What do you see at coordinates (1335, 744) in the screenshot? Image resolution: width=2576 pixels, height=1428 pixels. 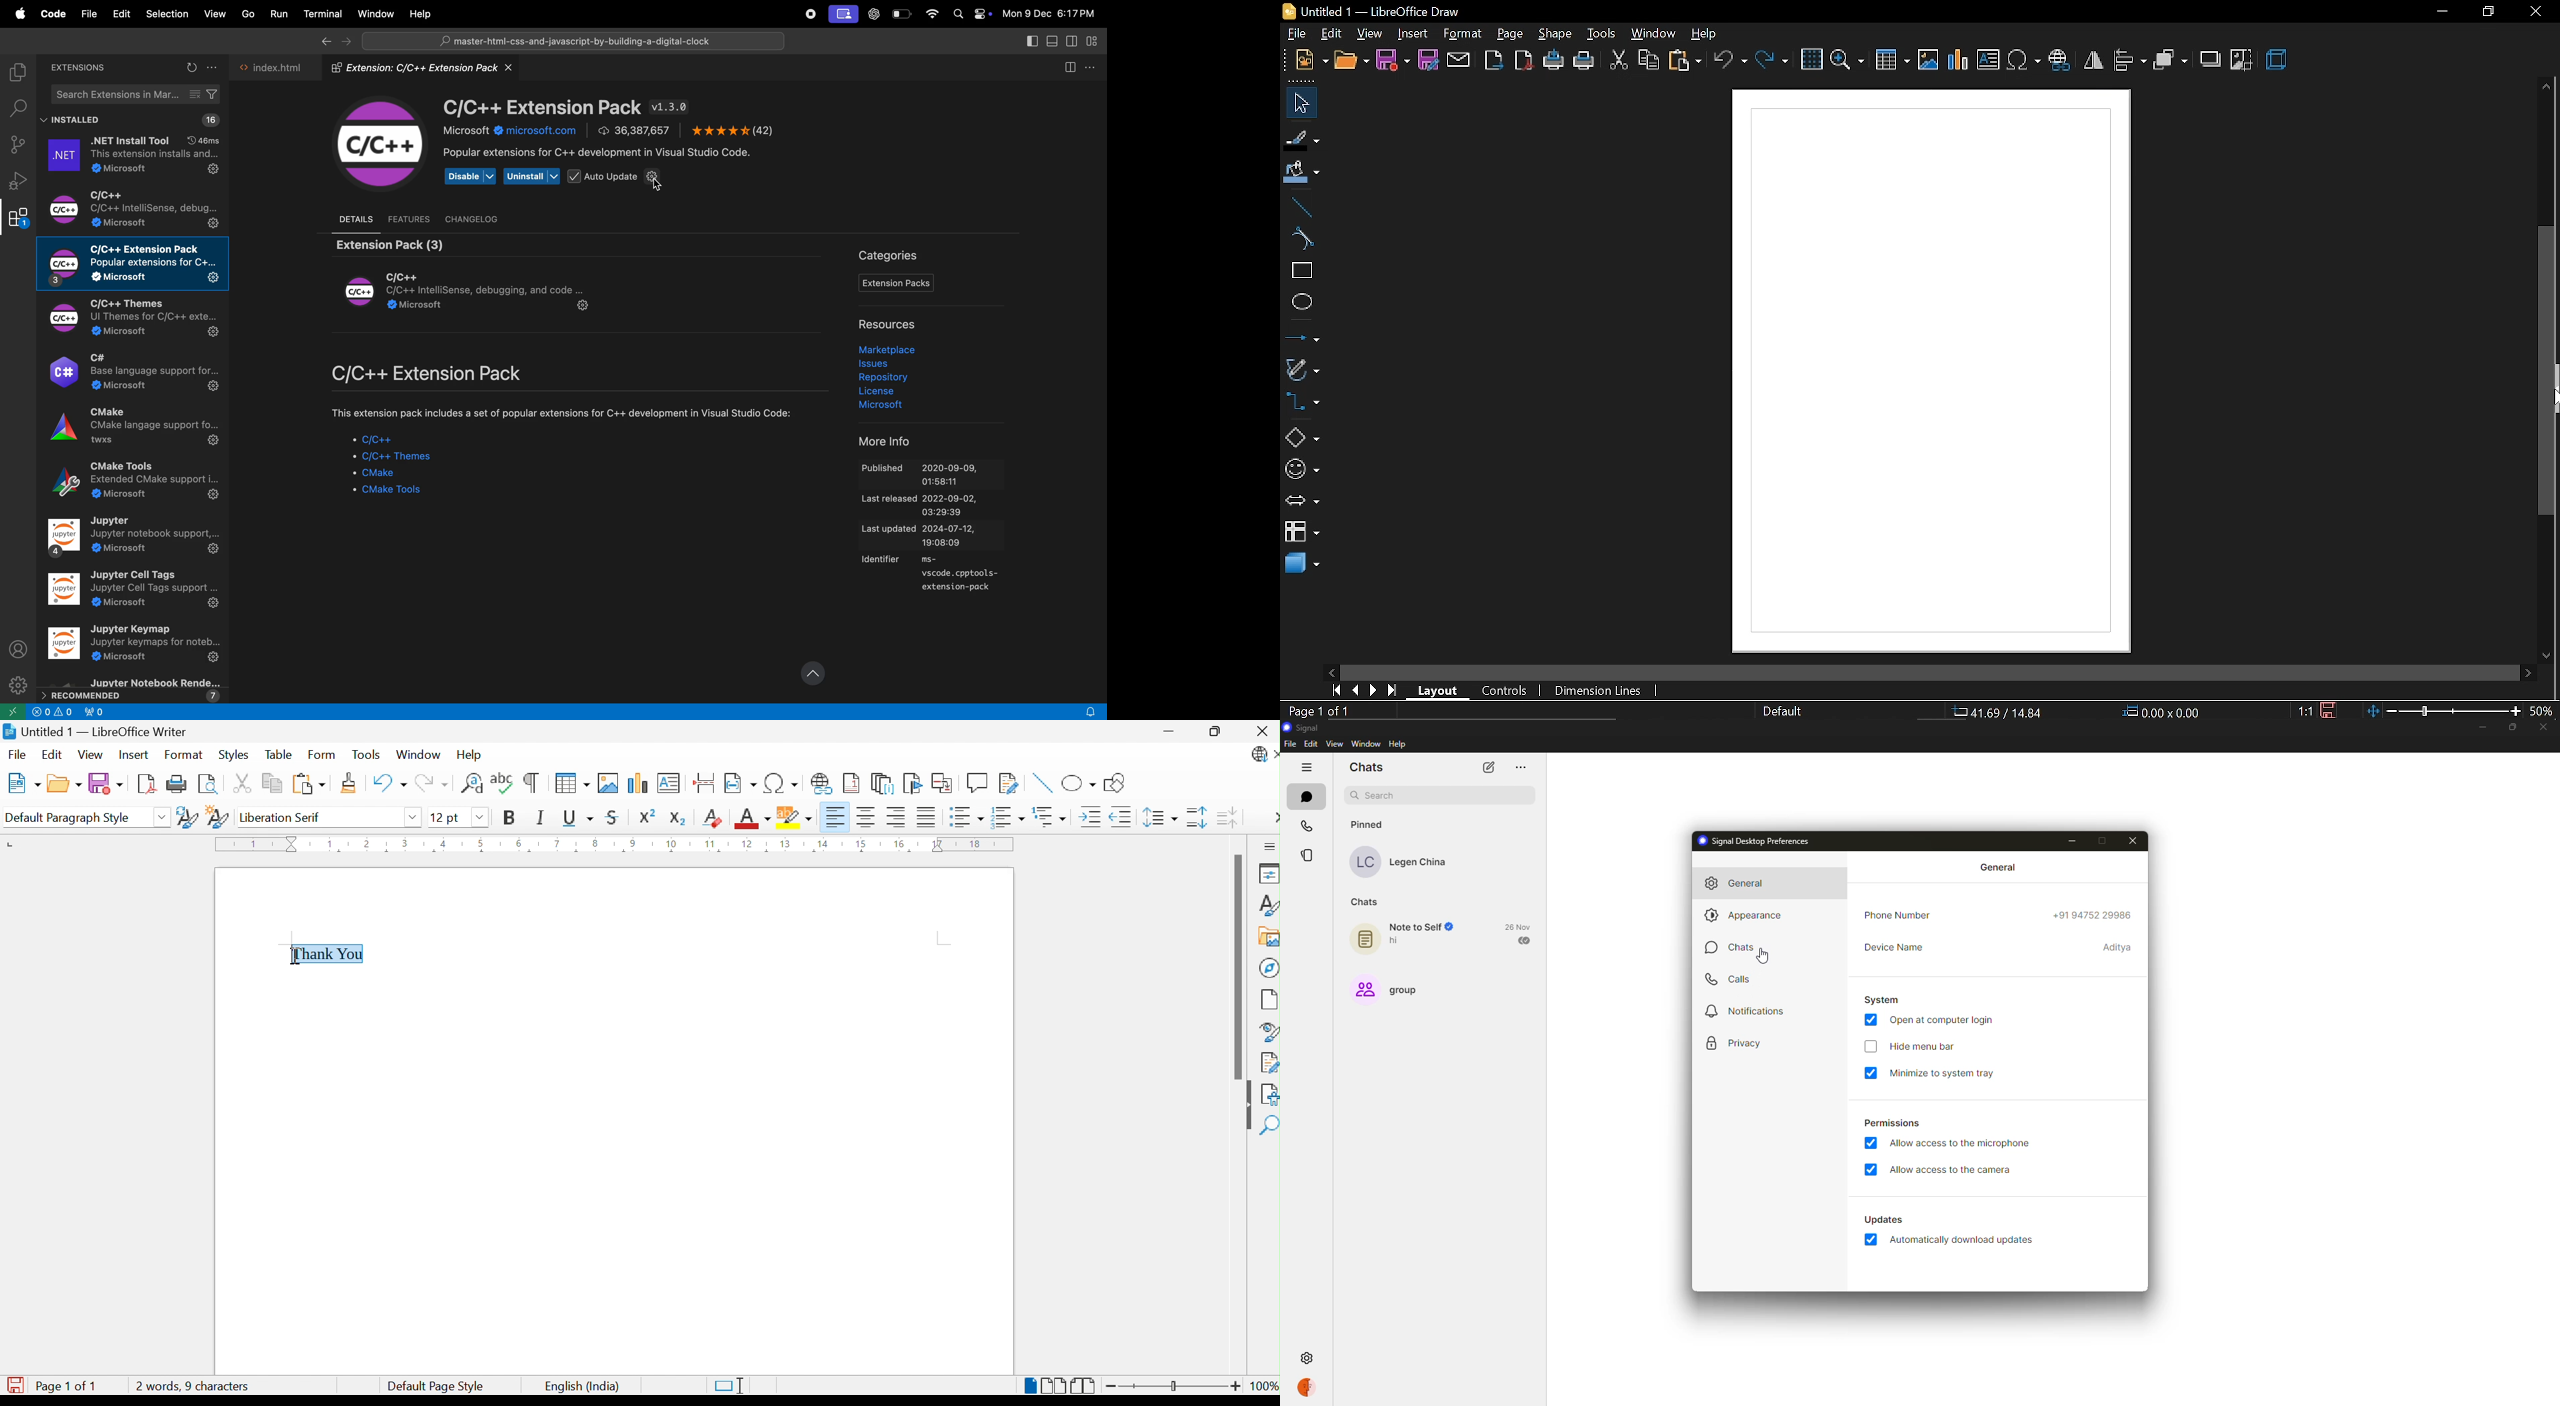 I see `view` at bounding box center [1335, 744].